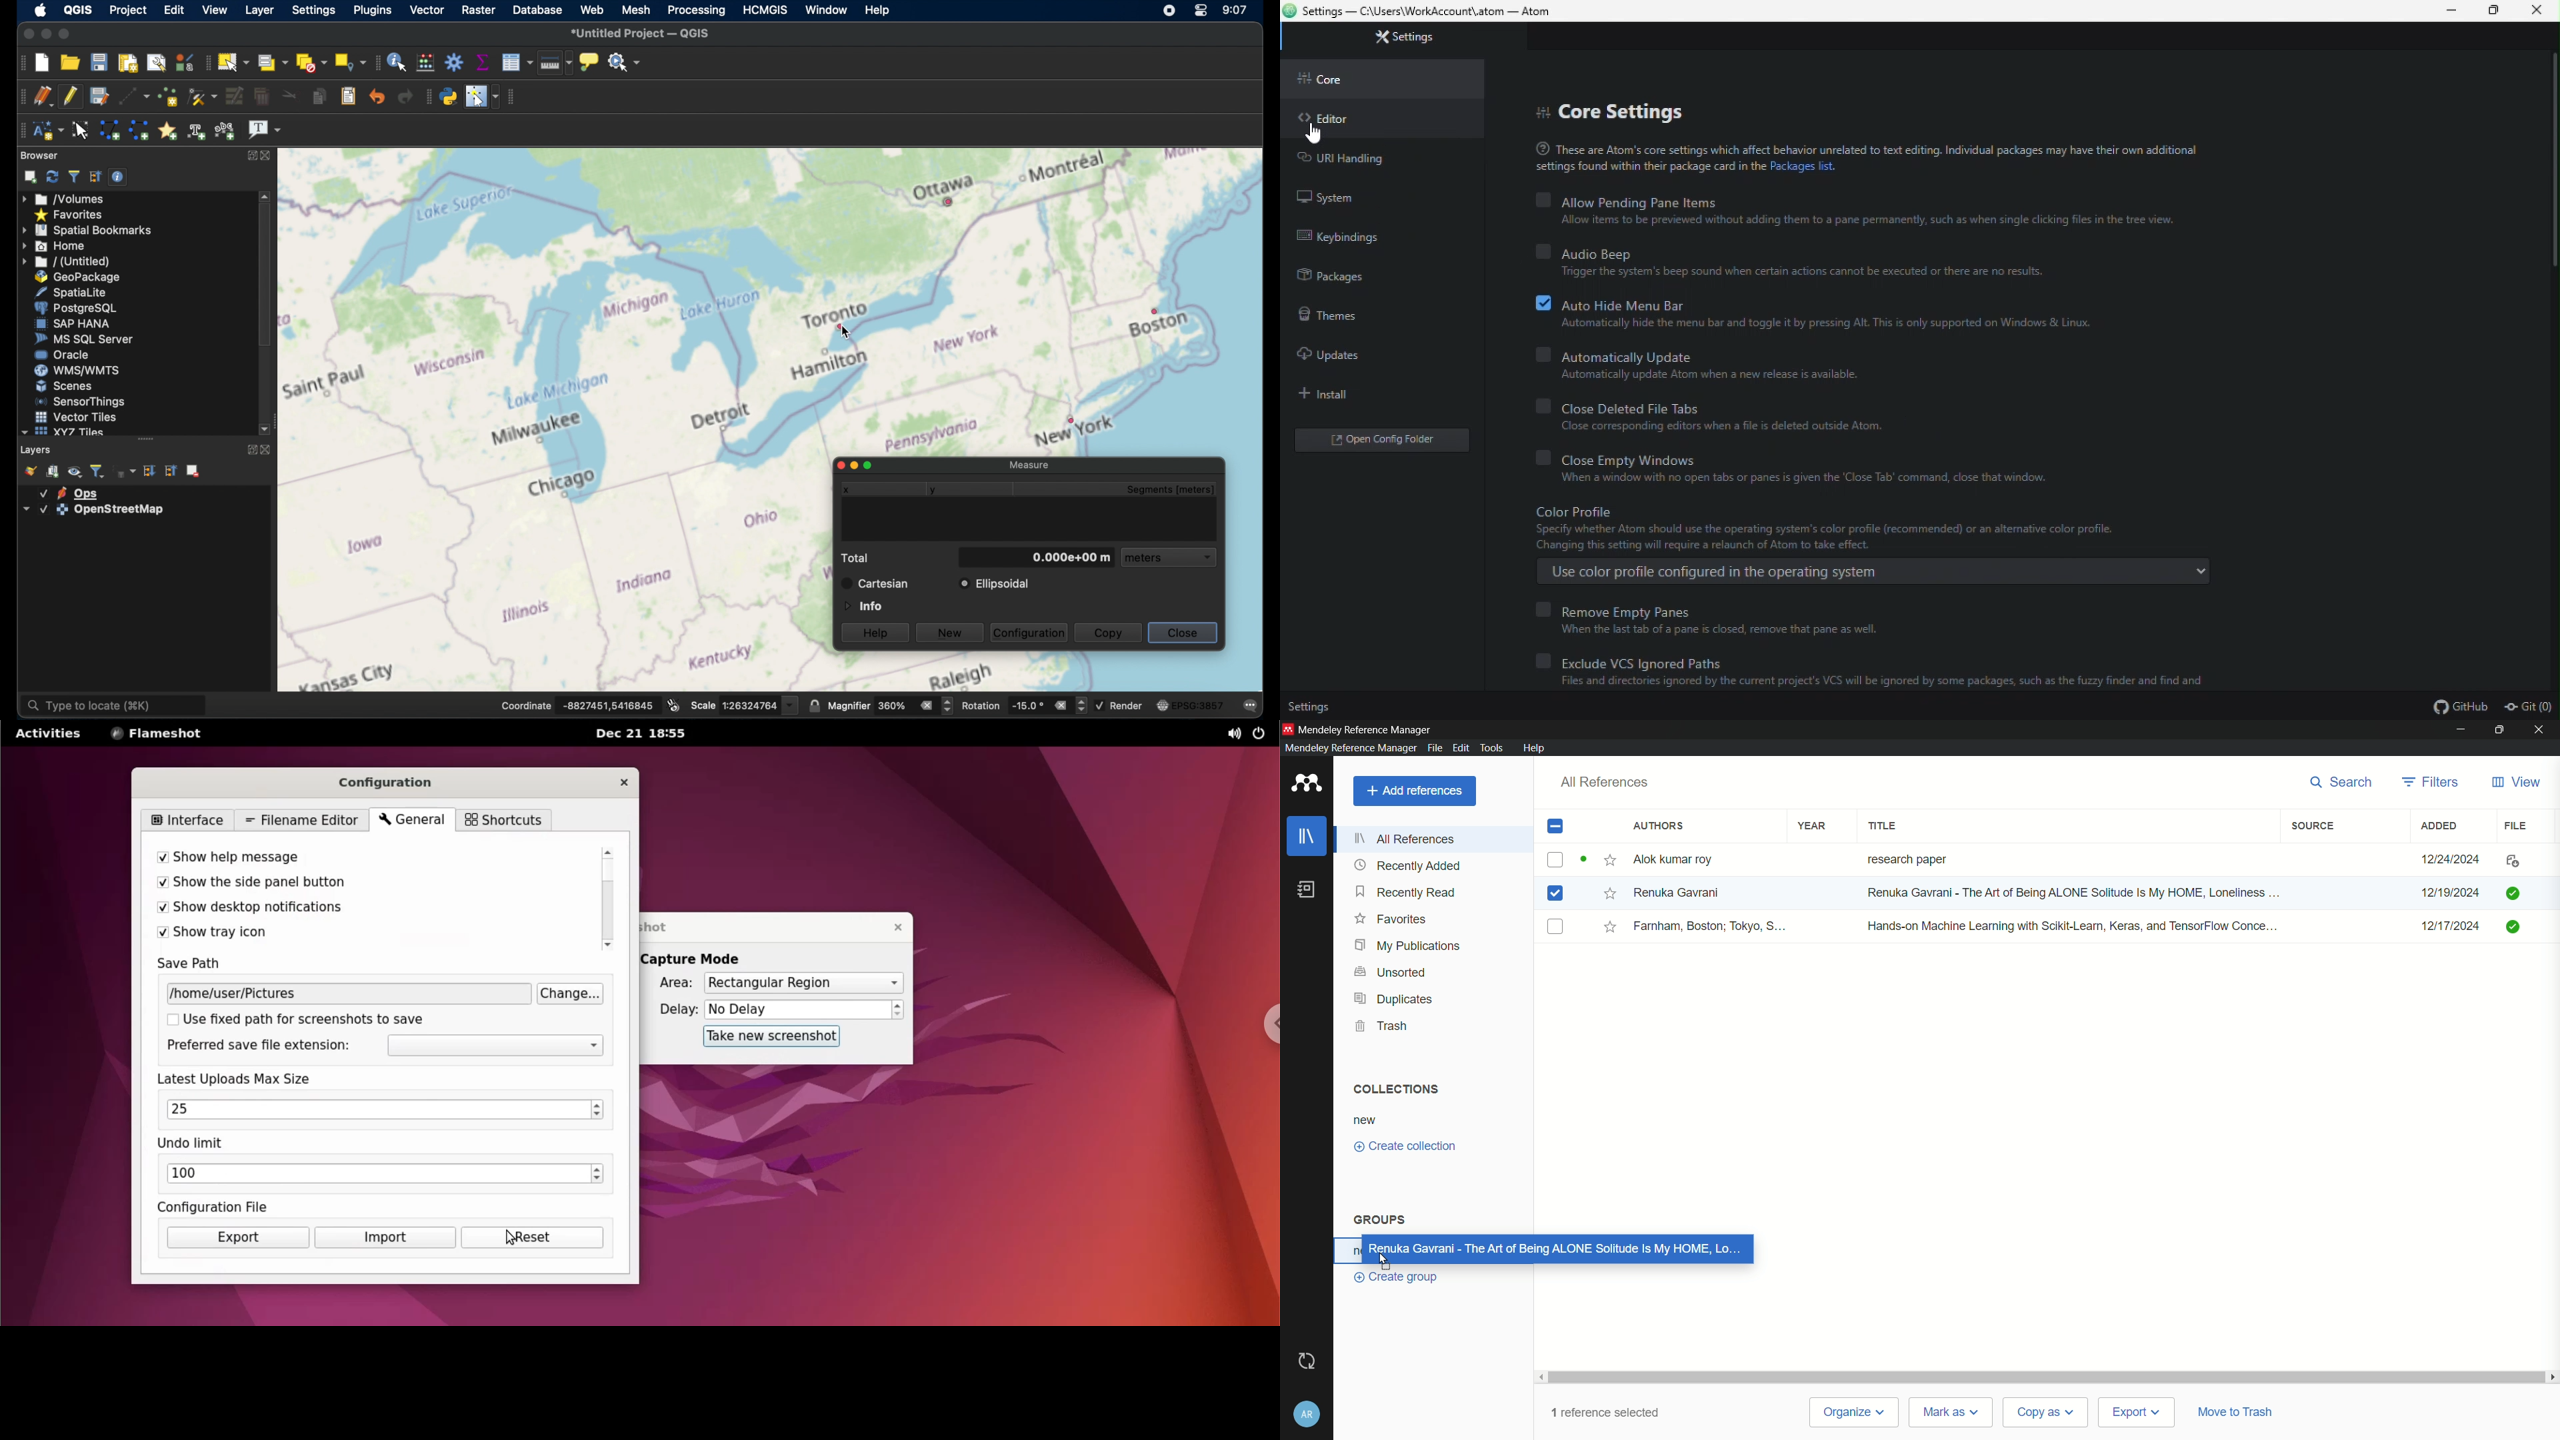 Image resolution: width=2576 pixels, height=1456 pixels. Describe the element at coordinates (2133, 1412) in the screenshot. I see `export` at that location.